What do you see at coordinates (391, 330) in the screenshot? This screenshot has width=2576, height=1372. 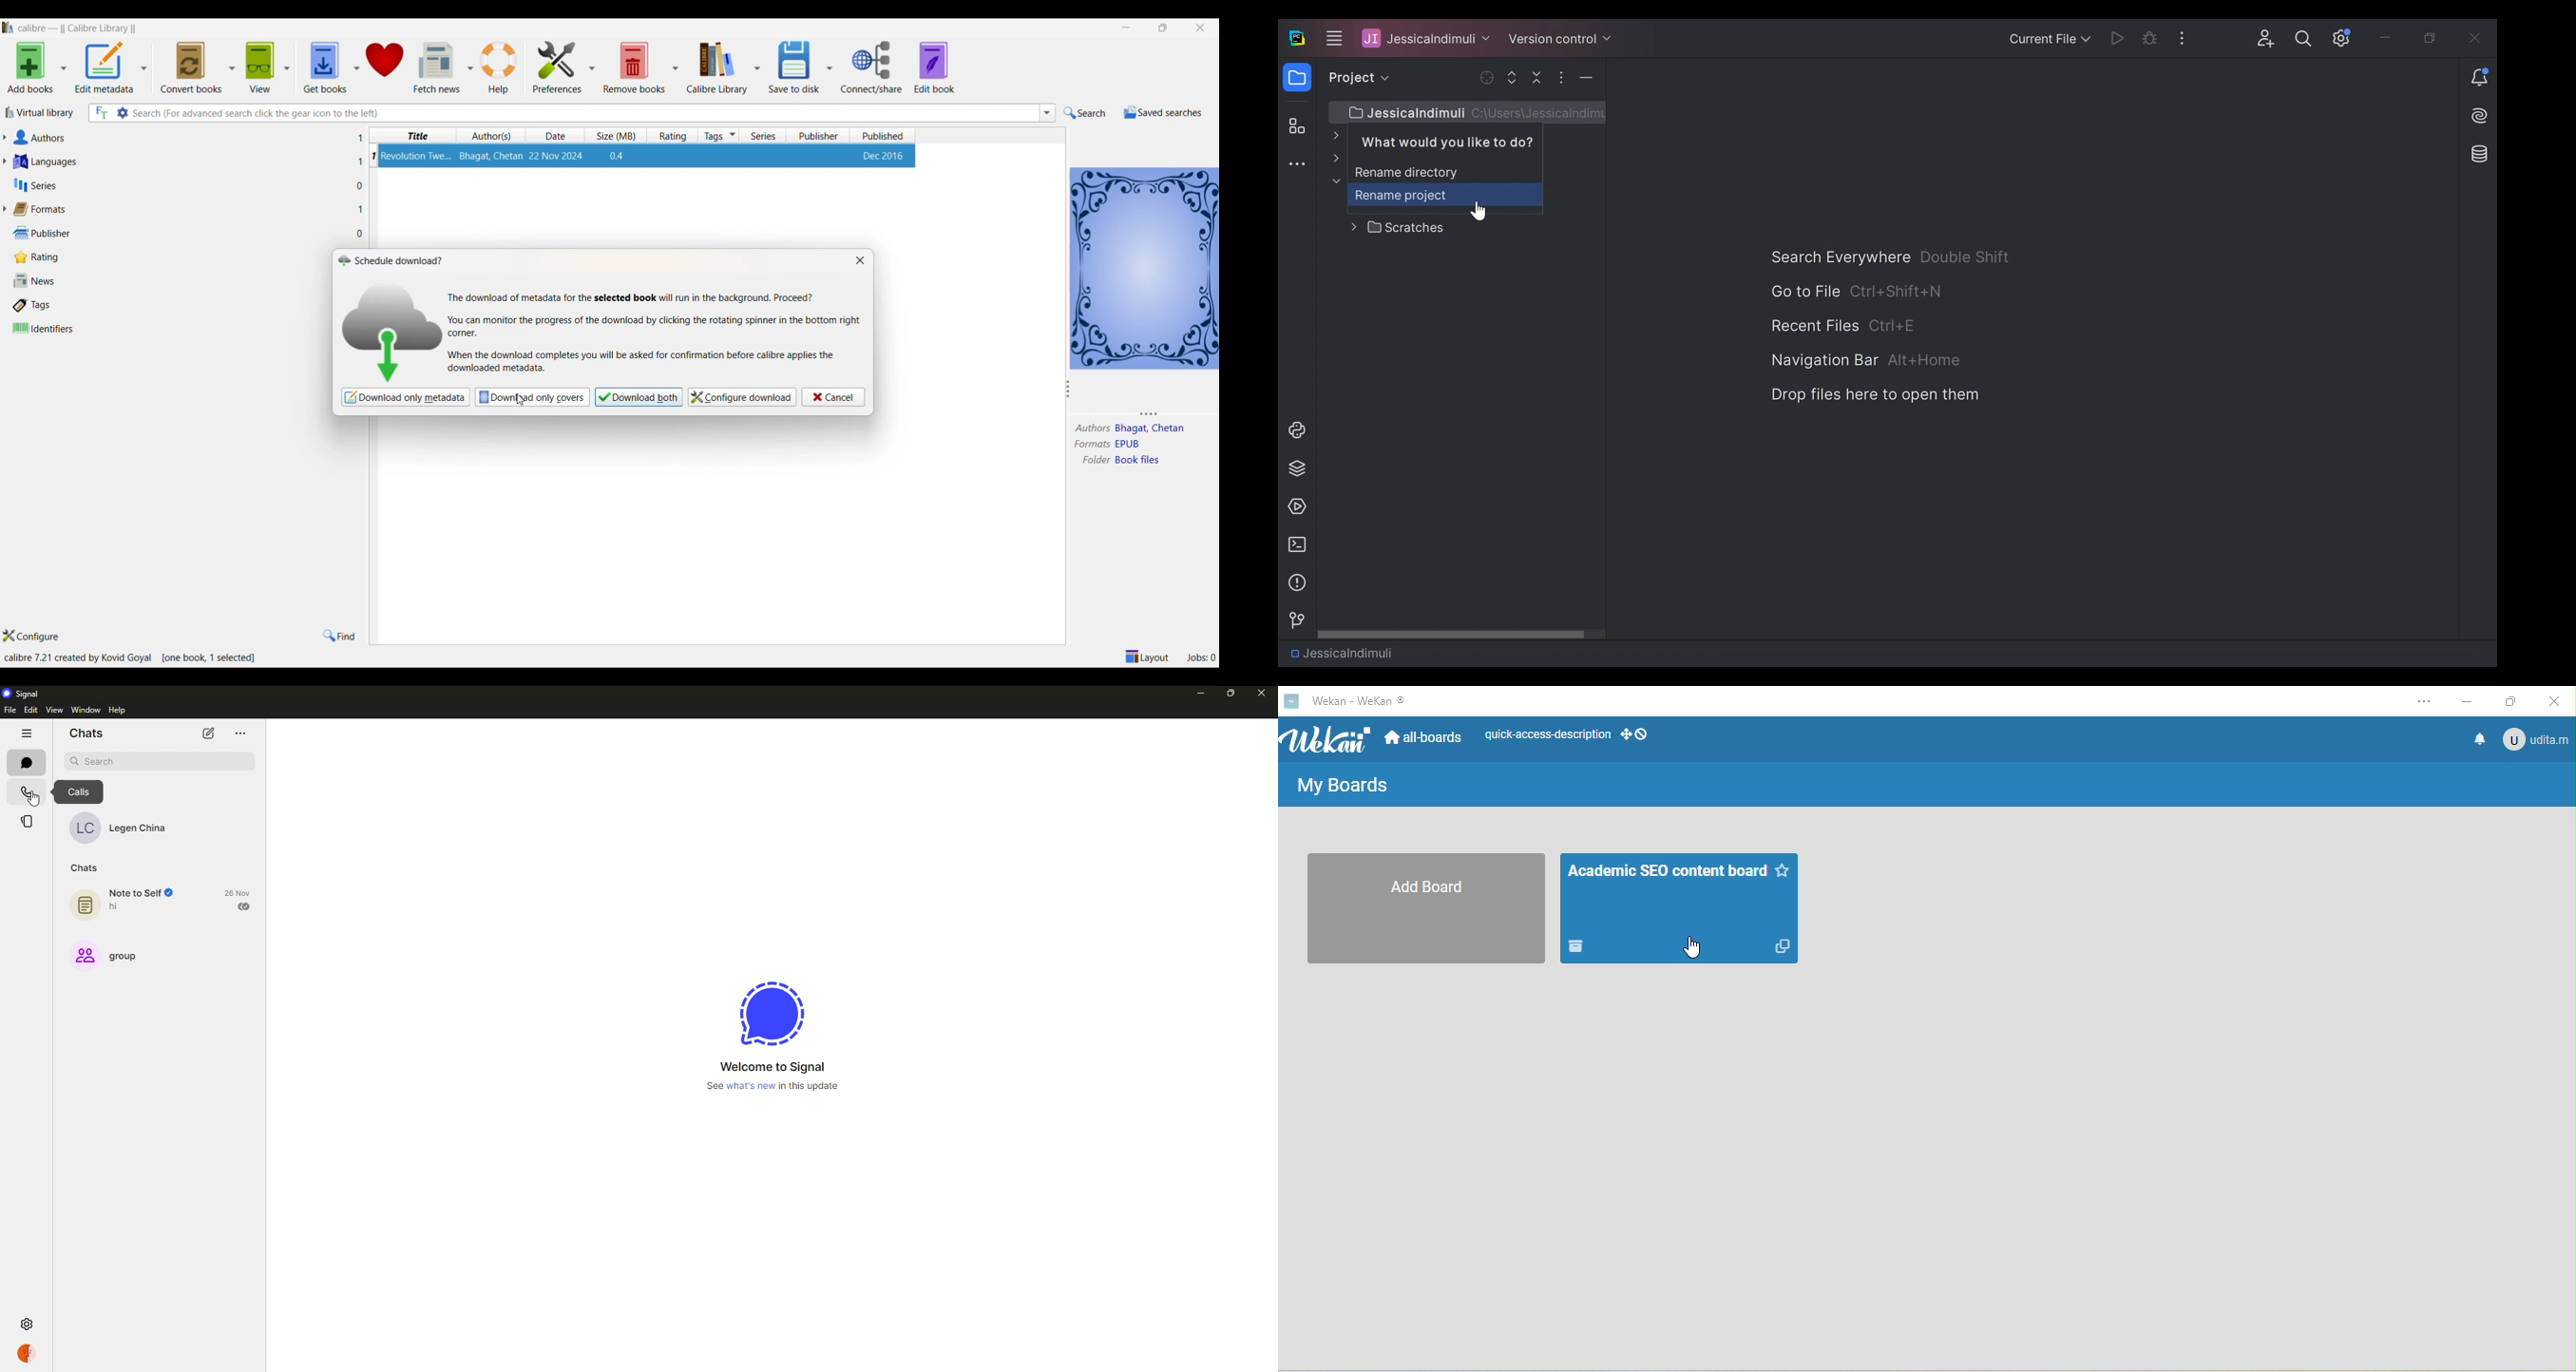 I see `download logo` at bounding box center [391, 330].